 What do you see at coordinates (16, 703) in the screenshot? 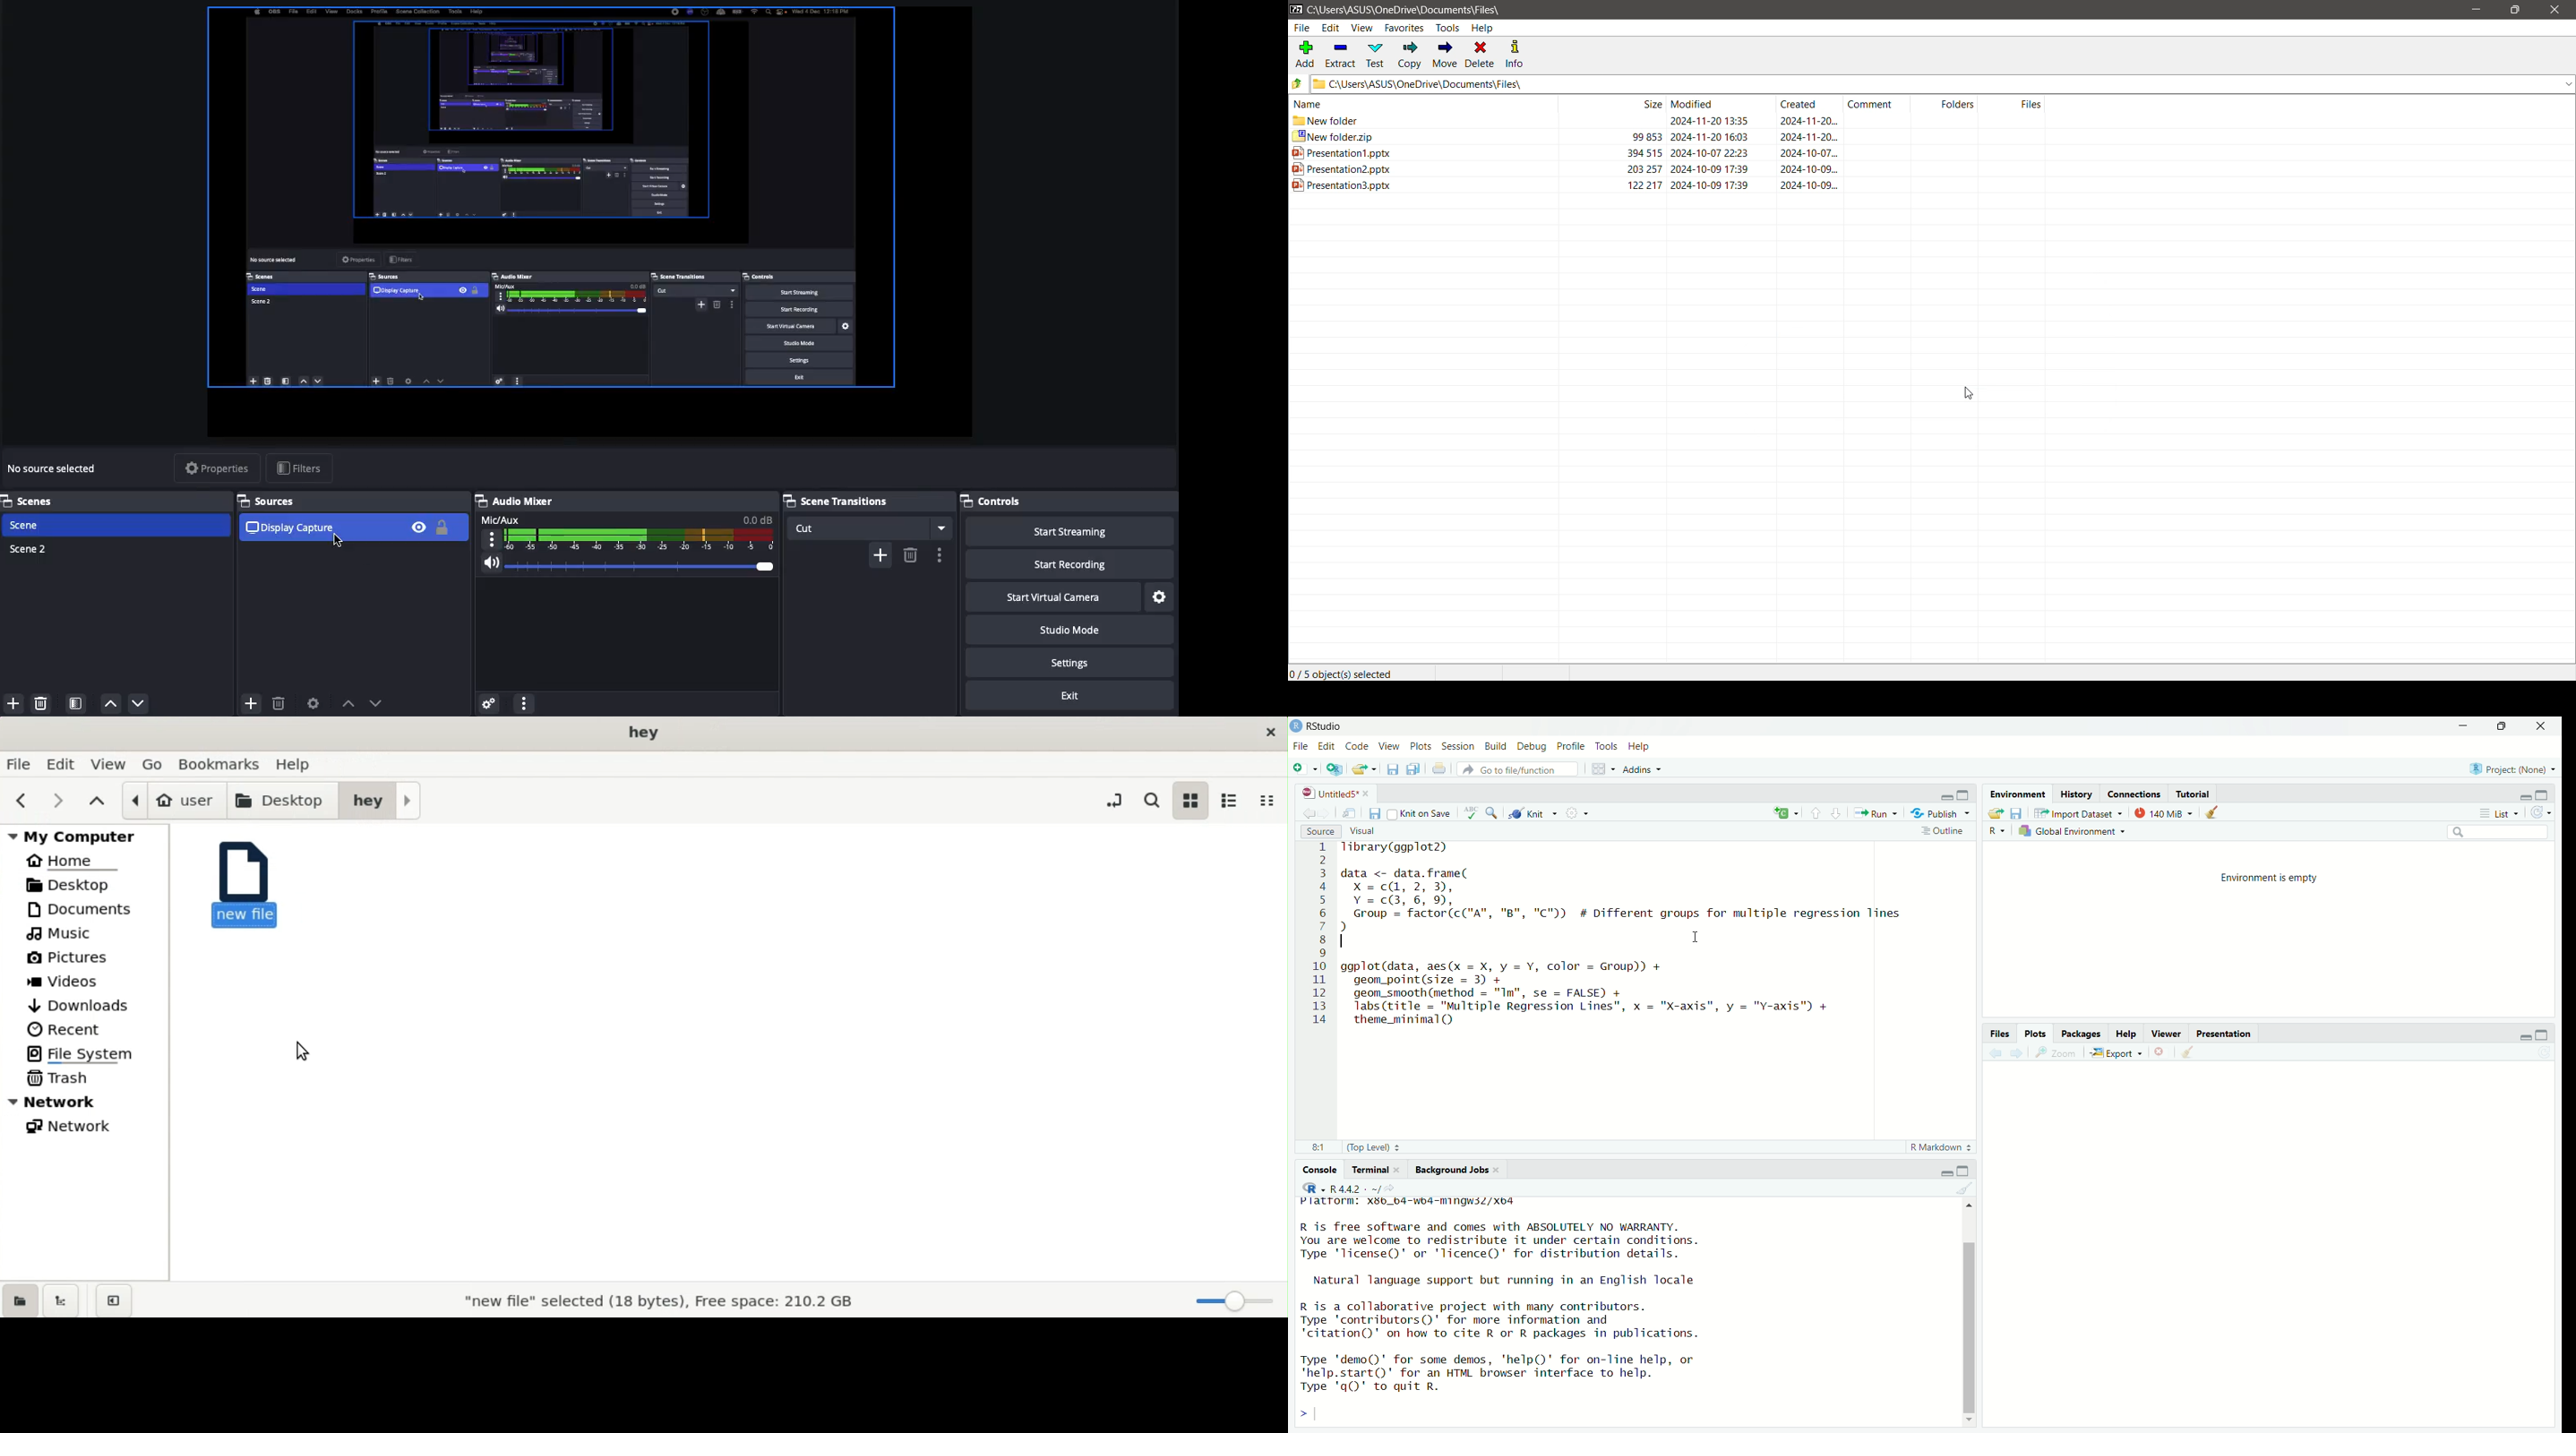
I see `Add` at bounding box center [16, 703].